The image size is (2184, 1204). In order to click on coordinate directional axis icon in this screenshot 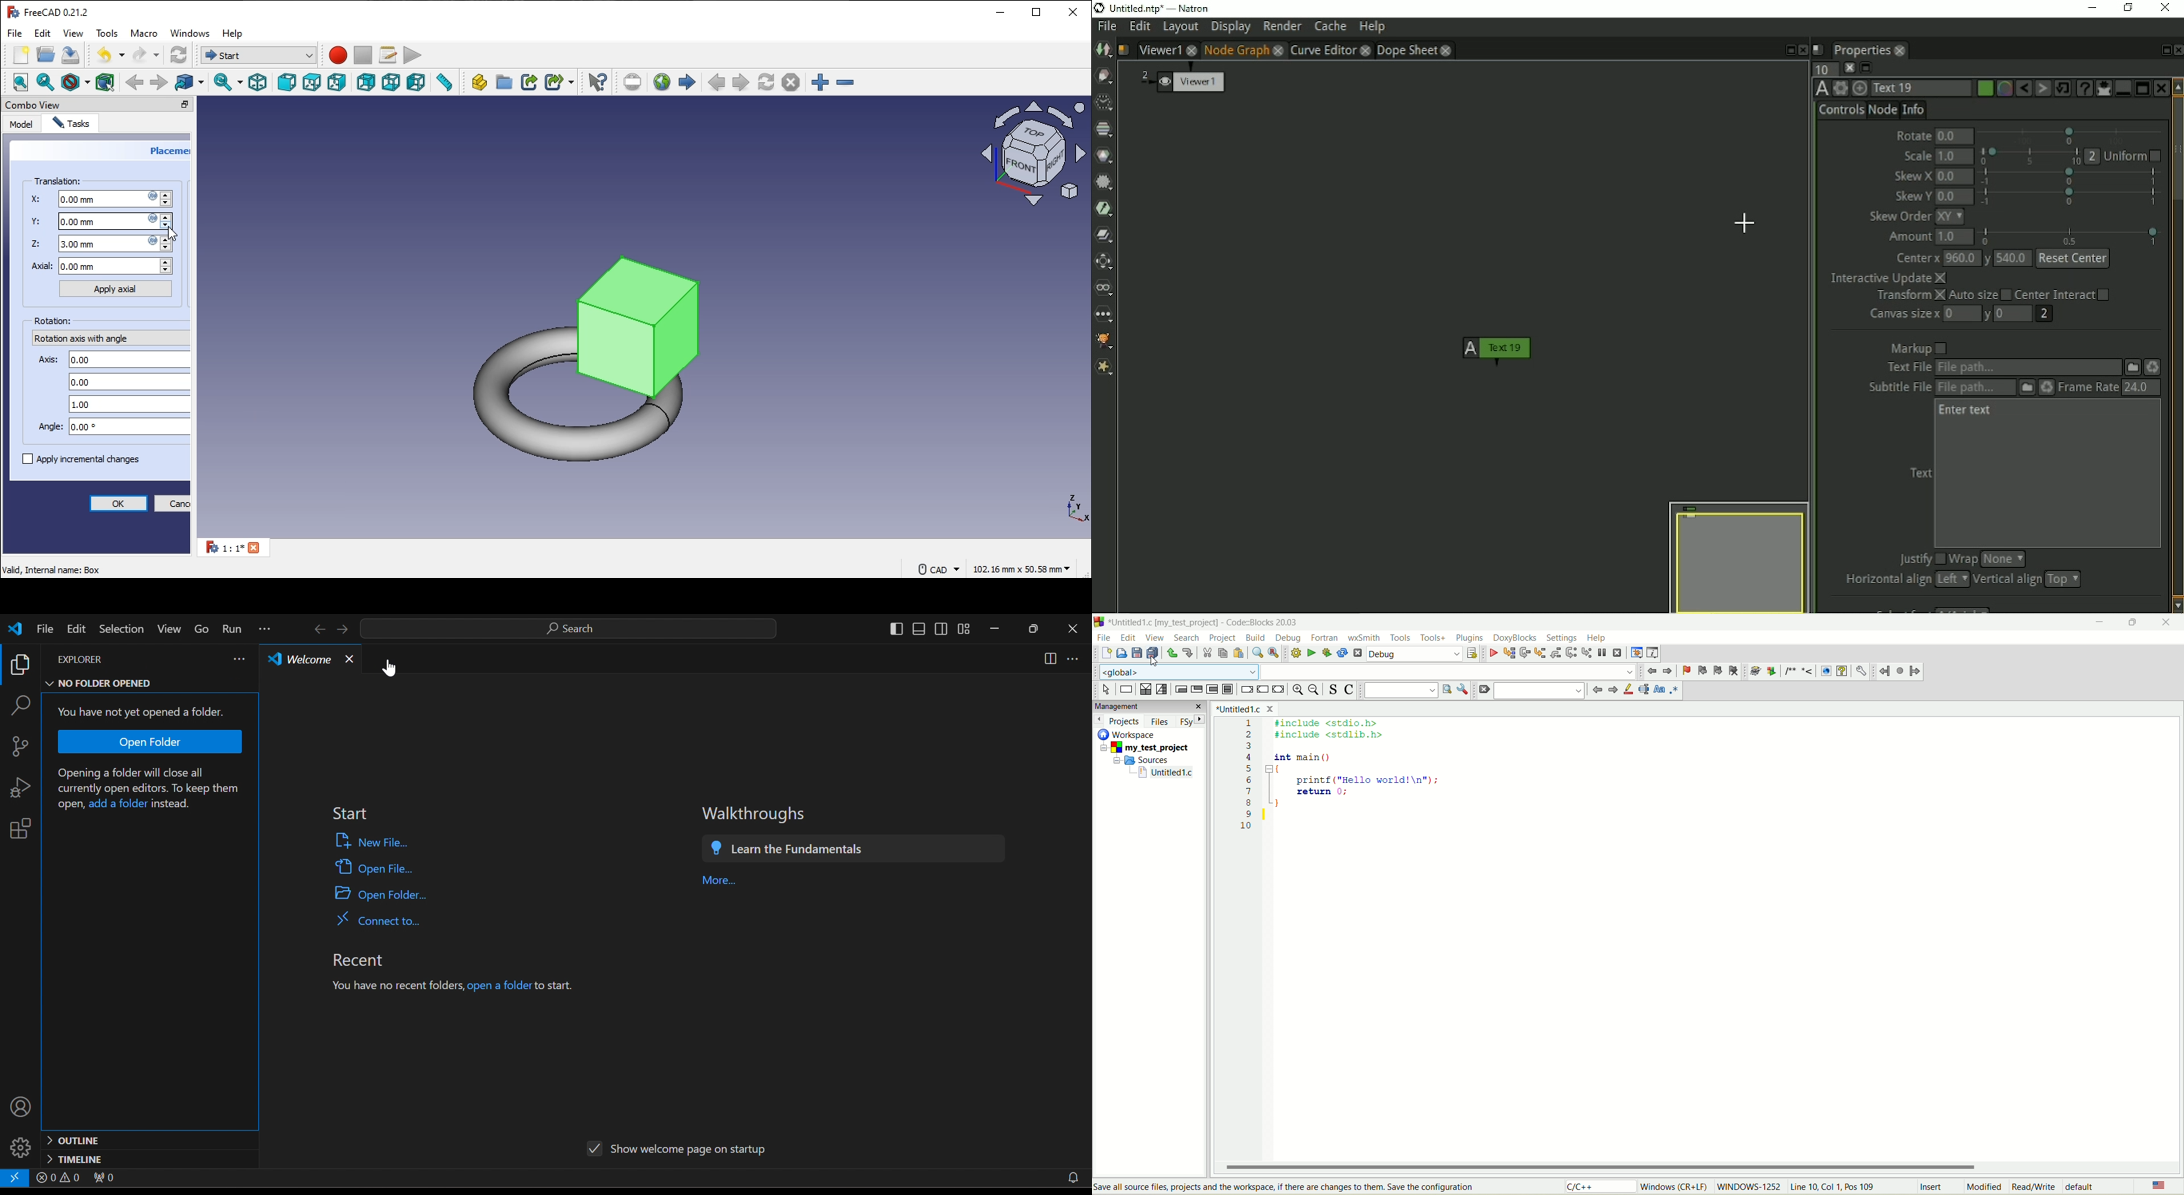, I will do `click(1079, 510)`.